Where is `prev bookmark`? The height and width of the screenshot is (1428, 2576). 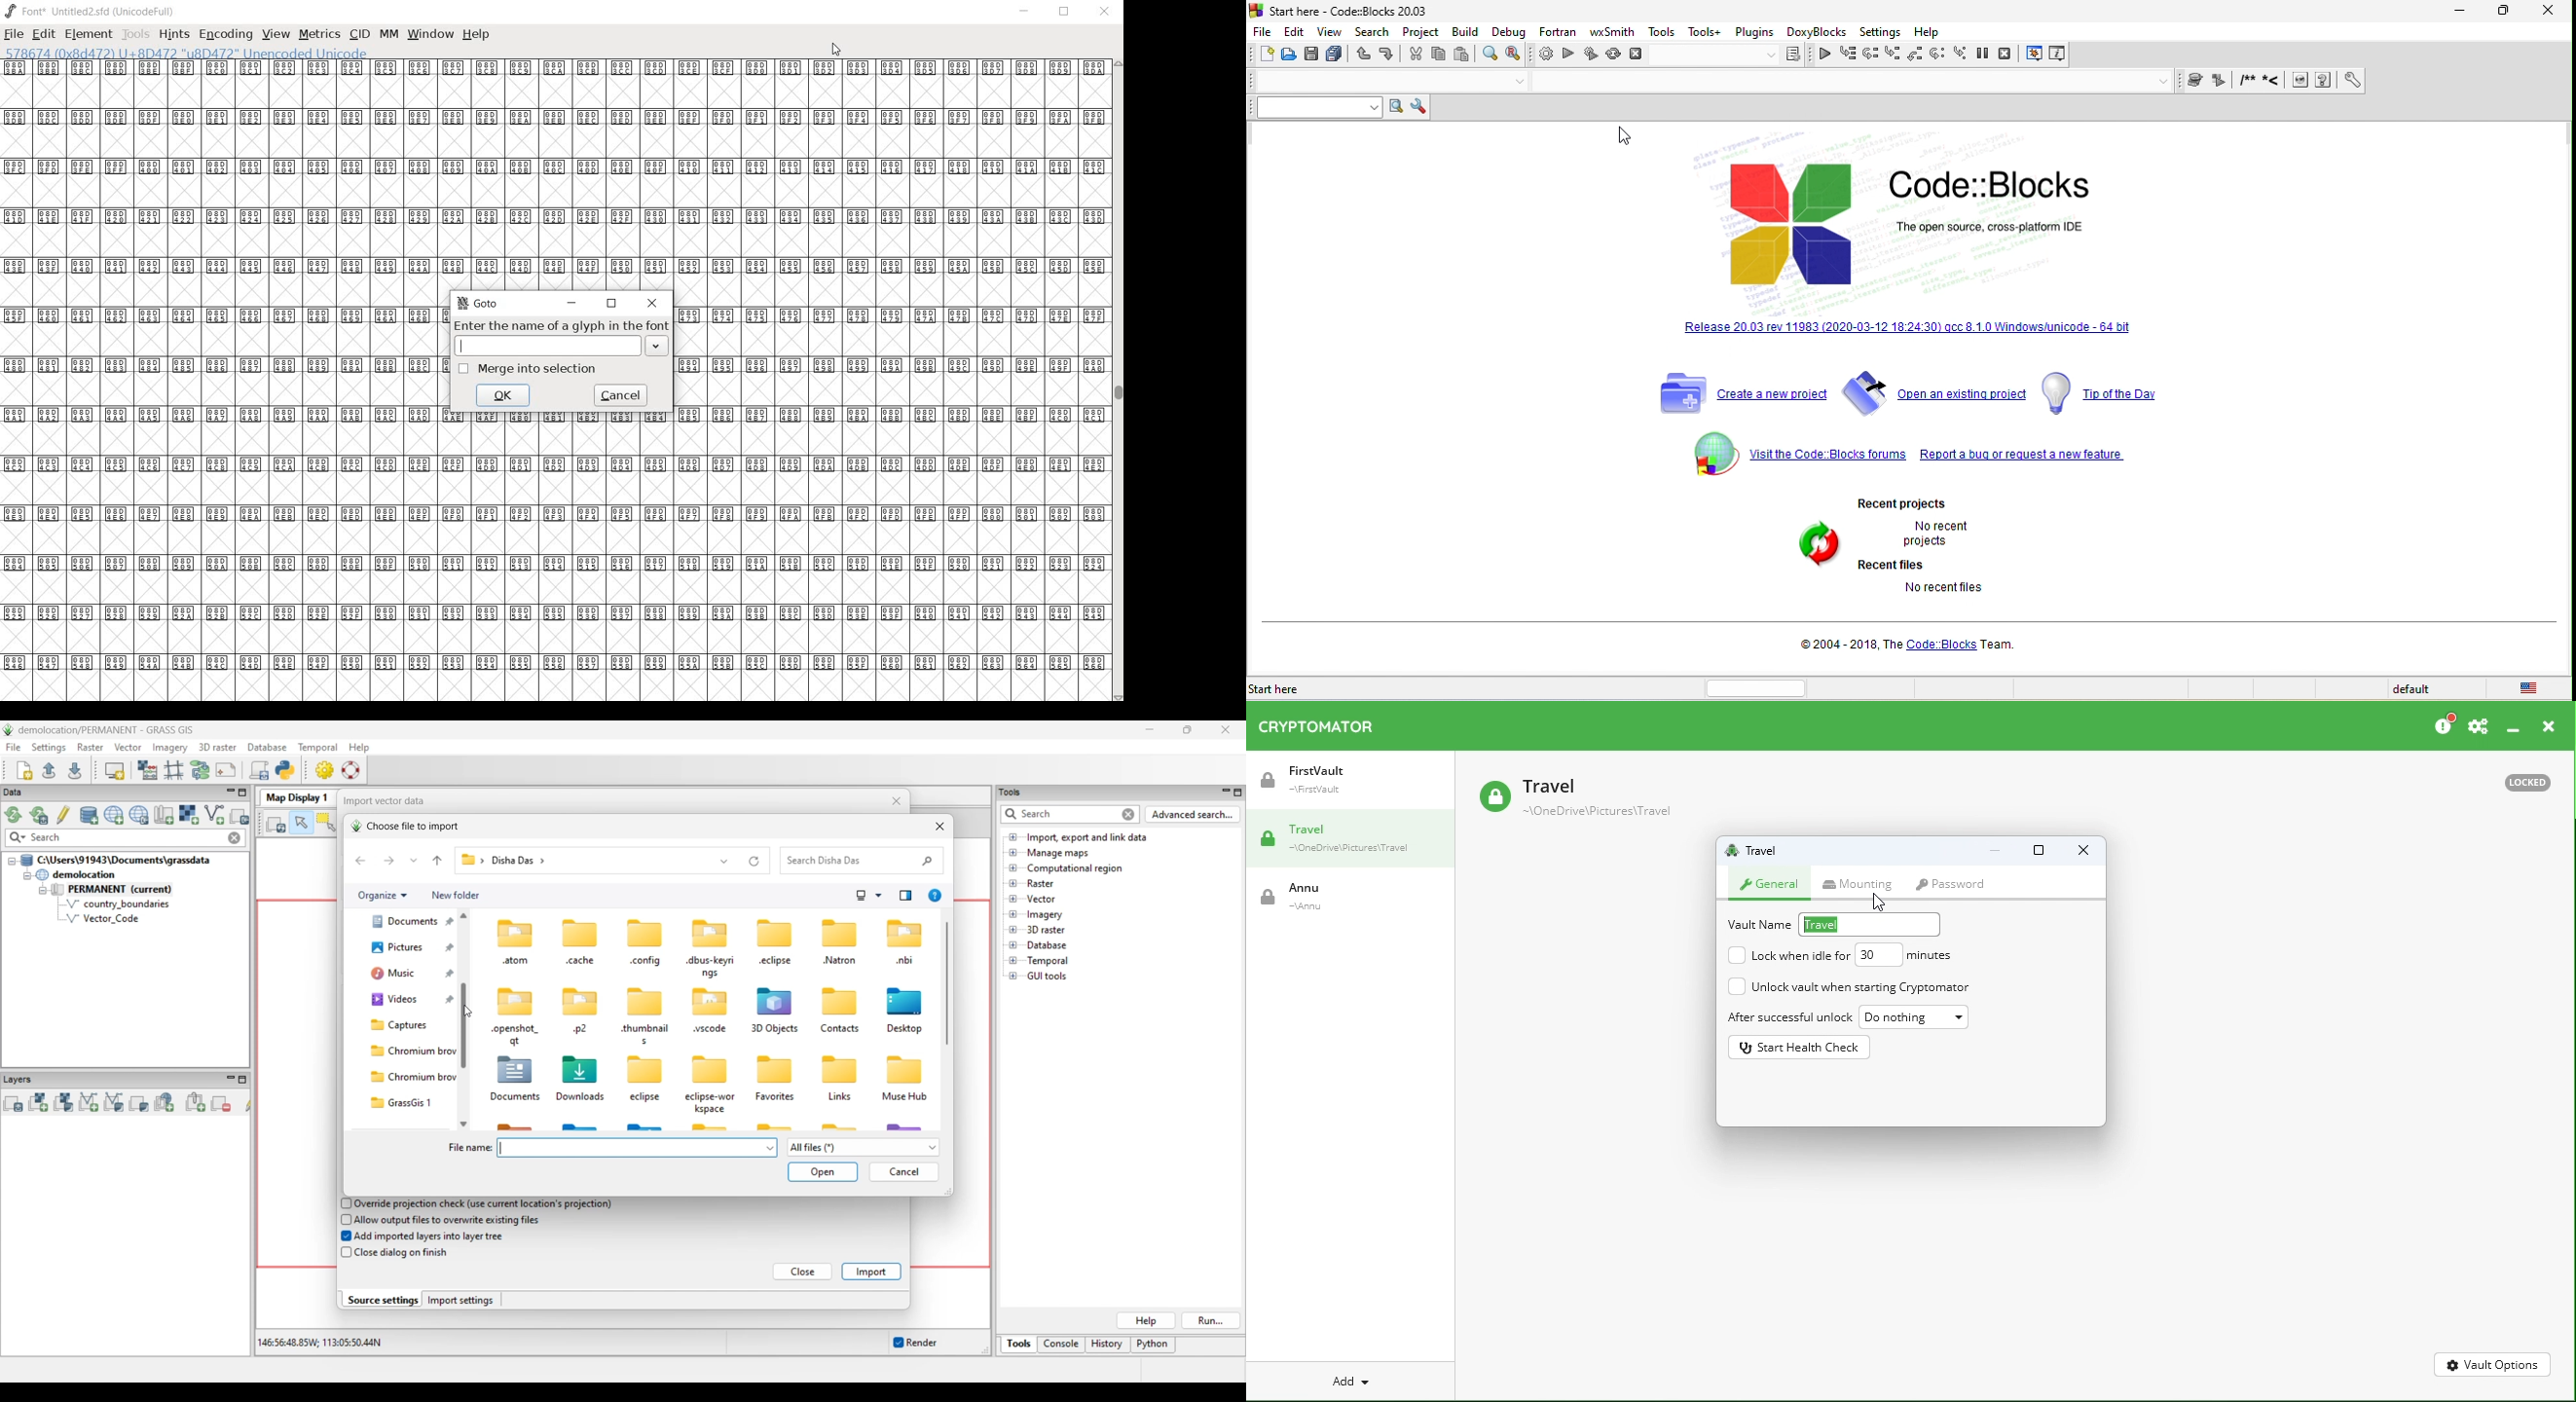 prev bookmark is located at coordinates (2270, 83).